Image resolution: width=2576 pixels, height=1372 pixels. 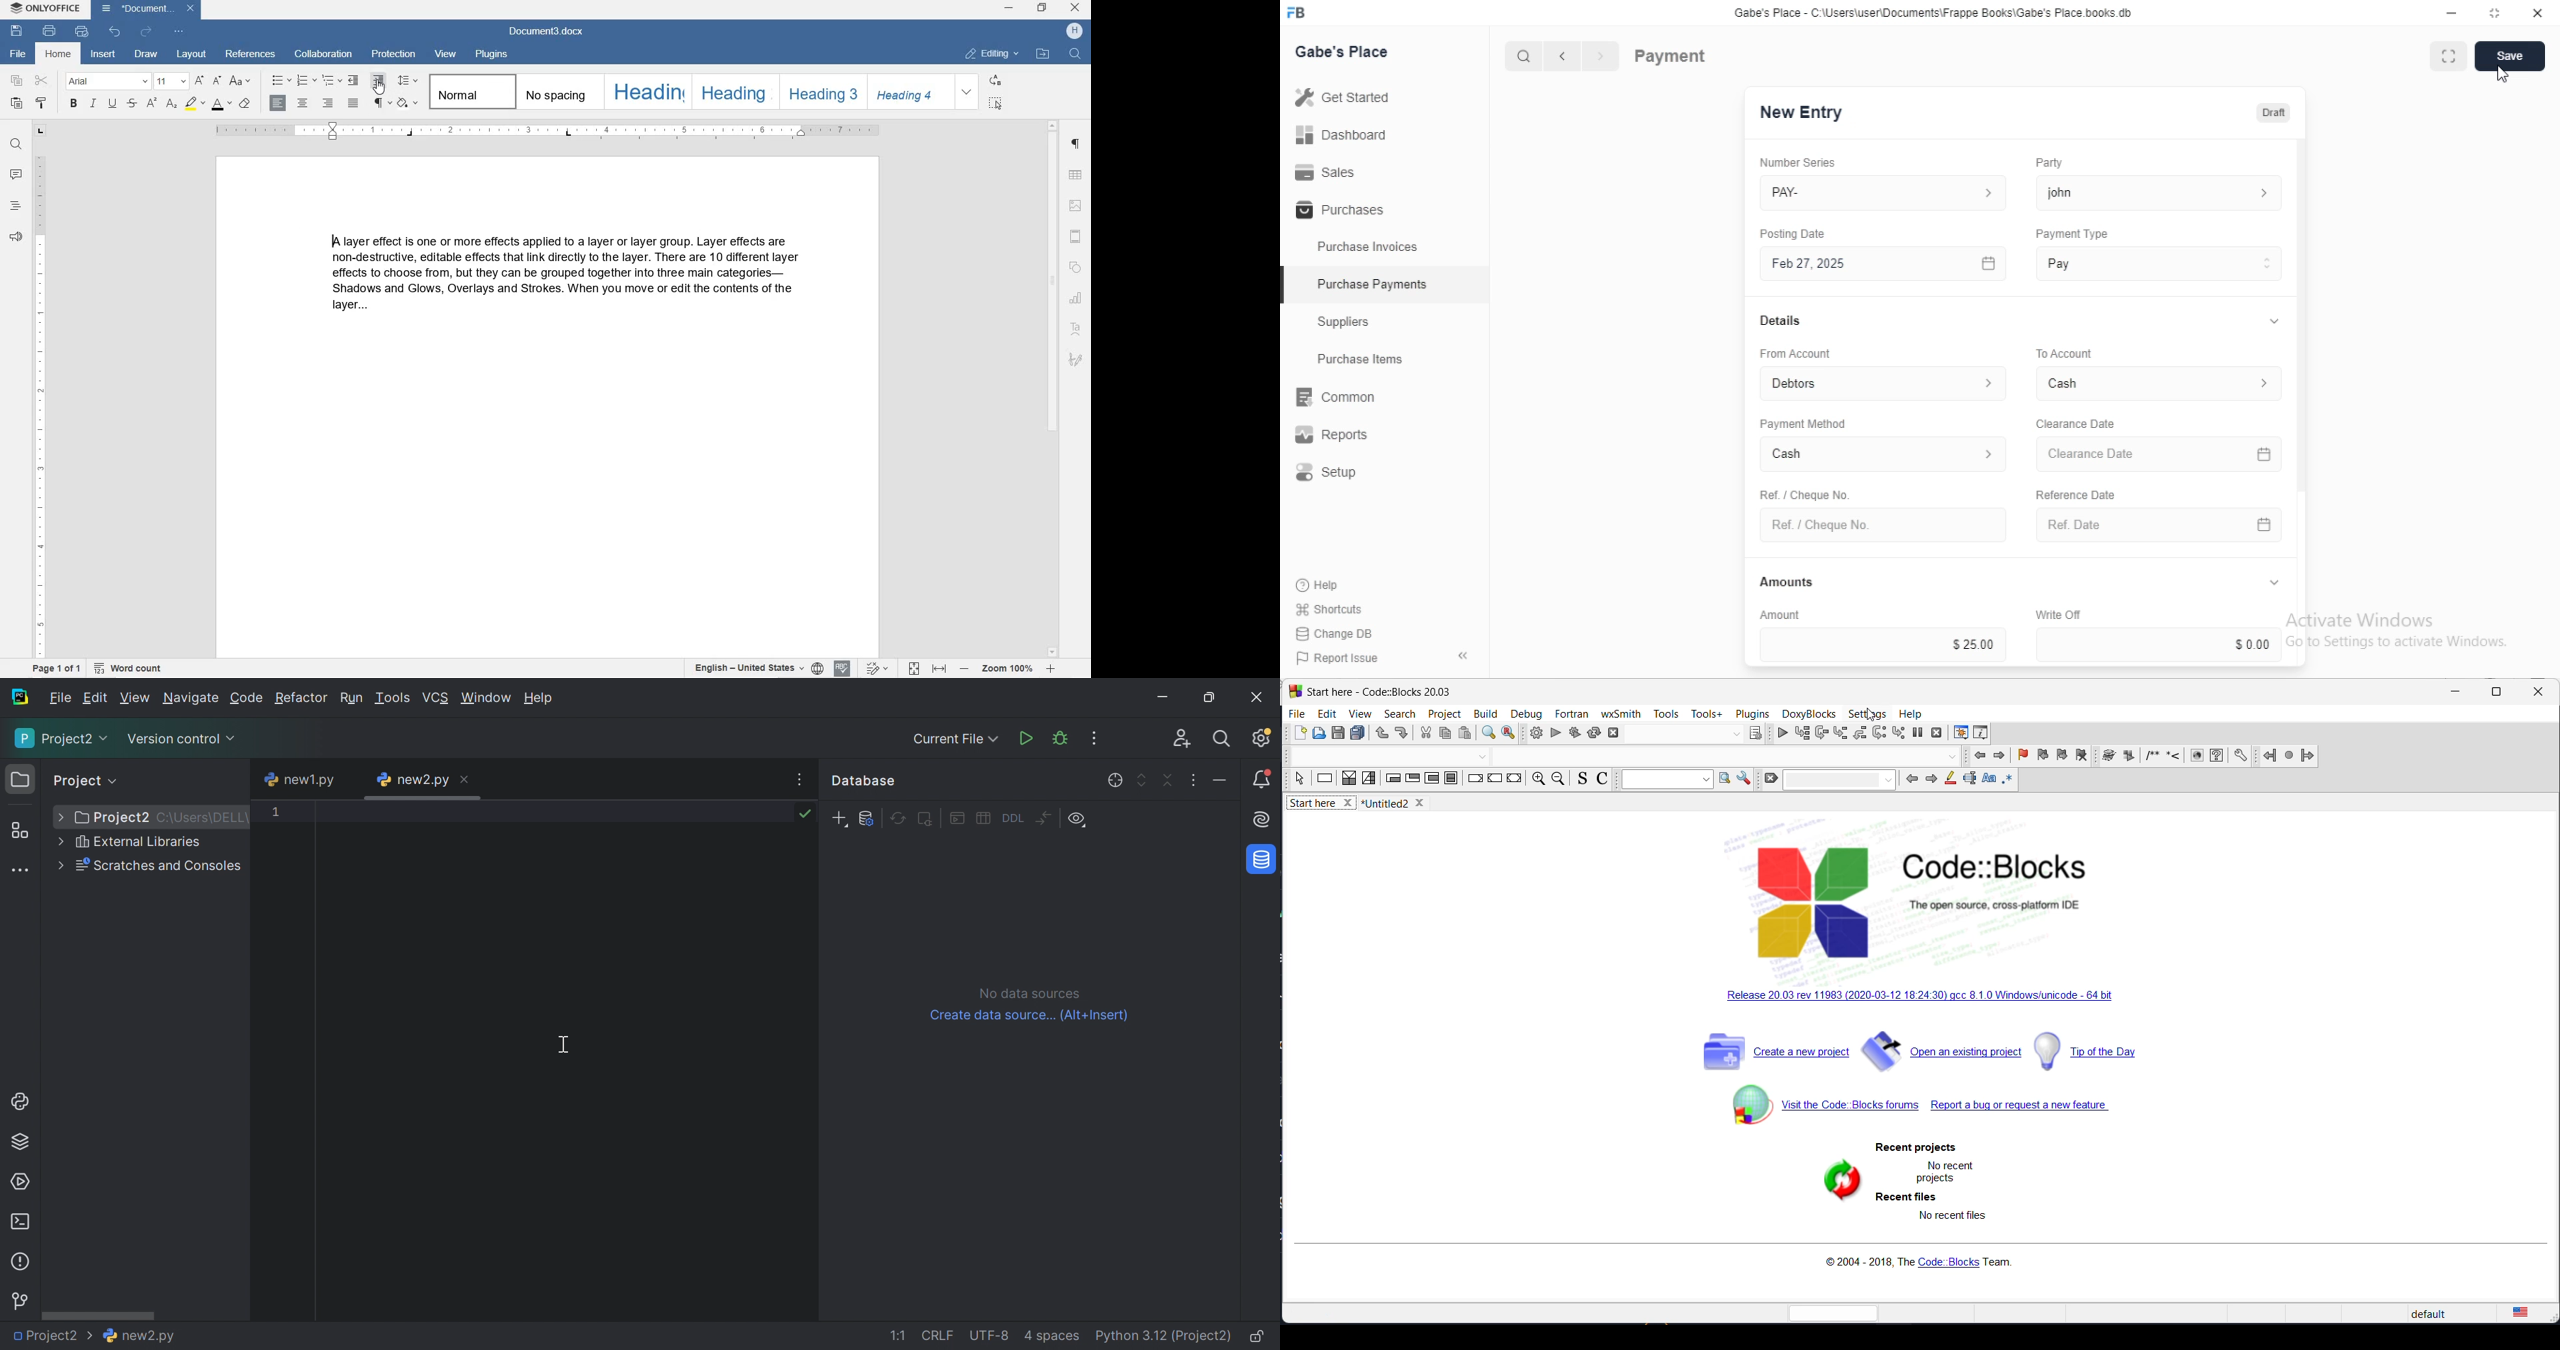 I want to click on 4 spaces, so click(x=1052, y=1339).